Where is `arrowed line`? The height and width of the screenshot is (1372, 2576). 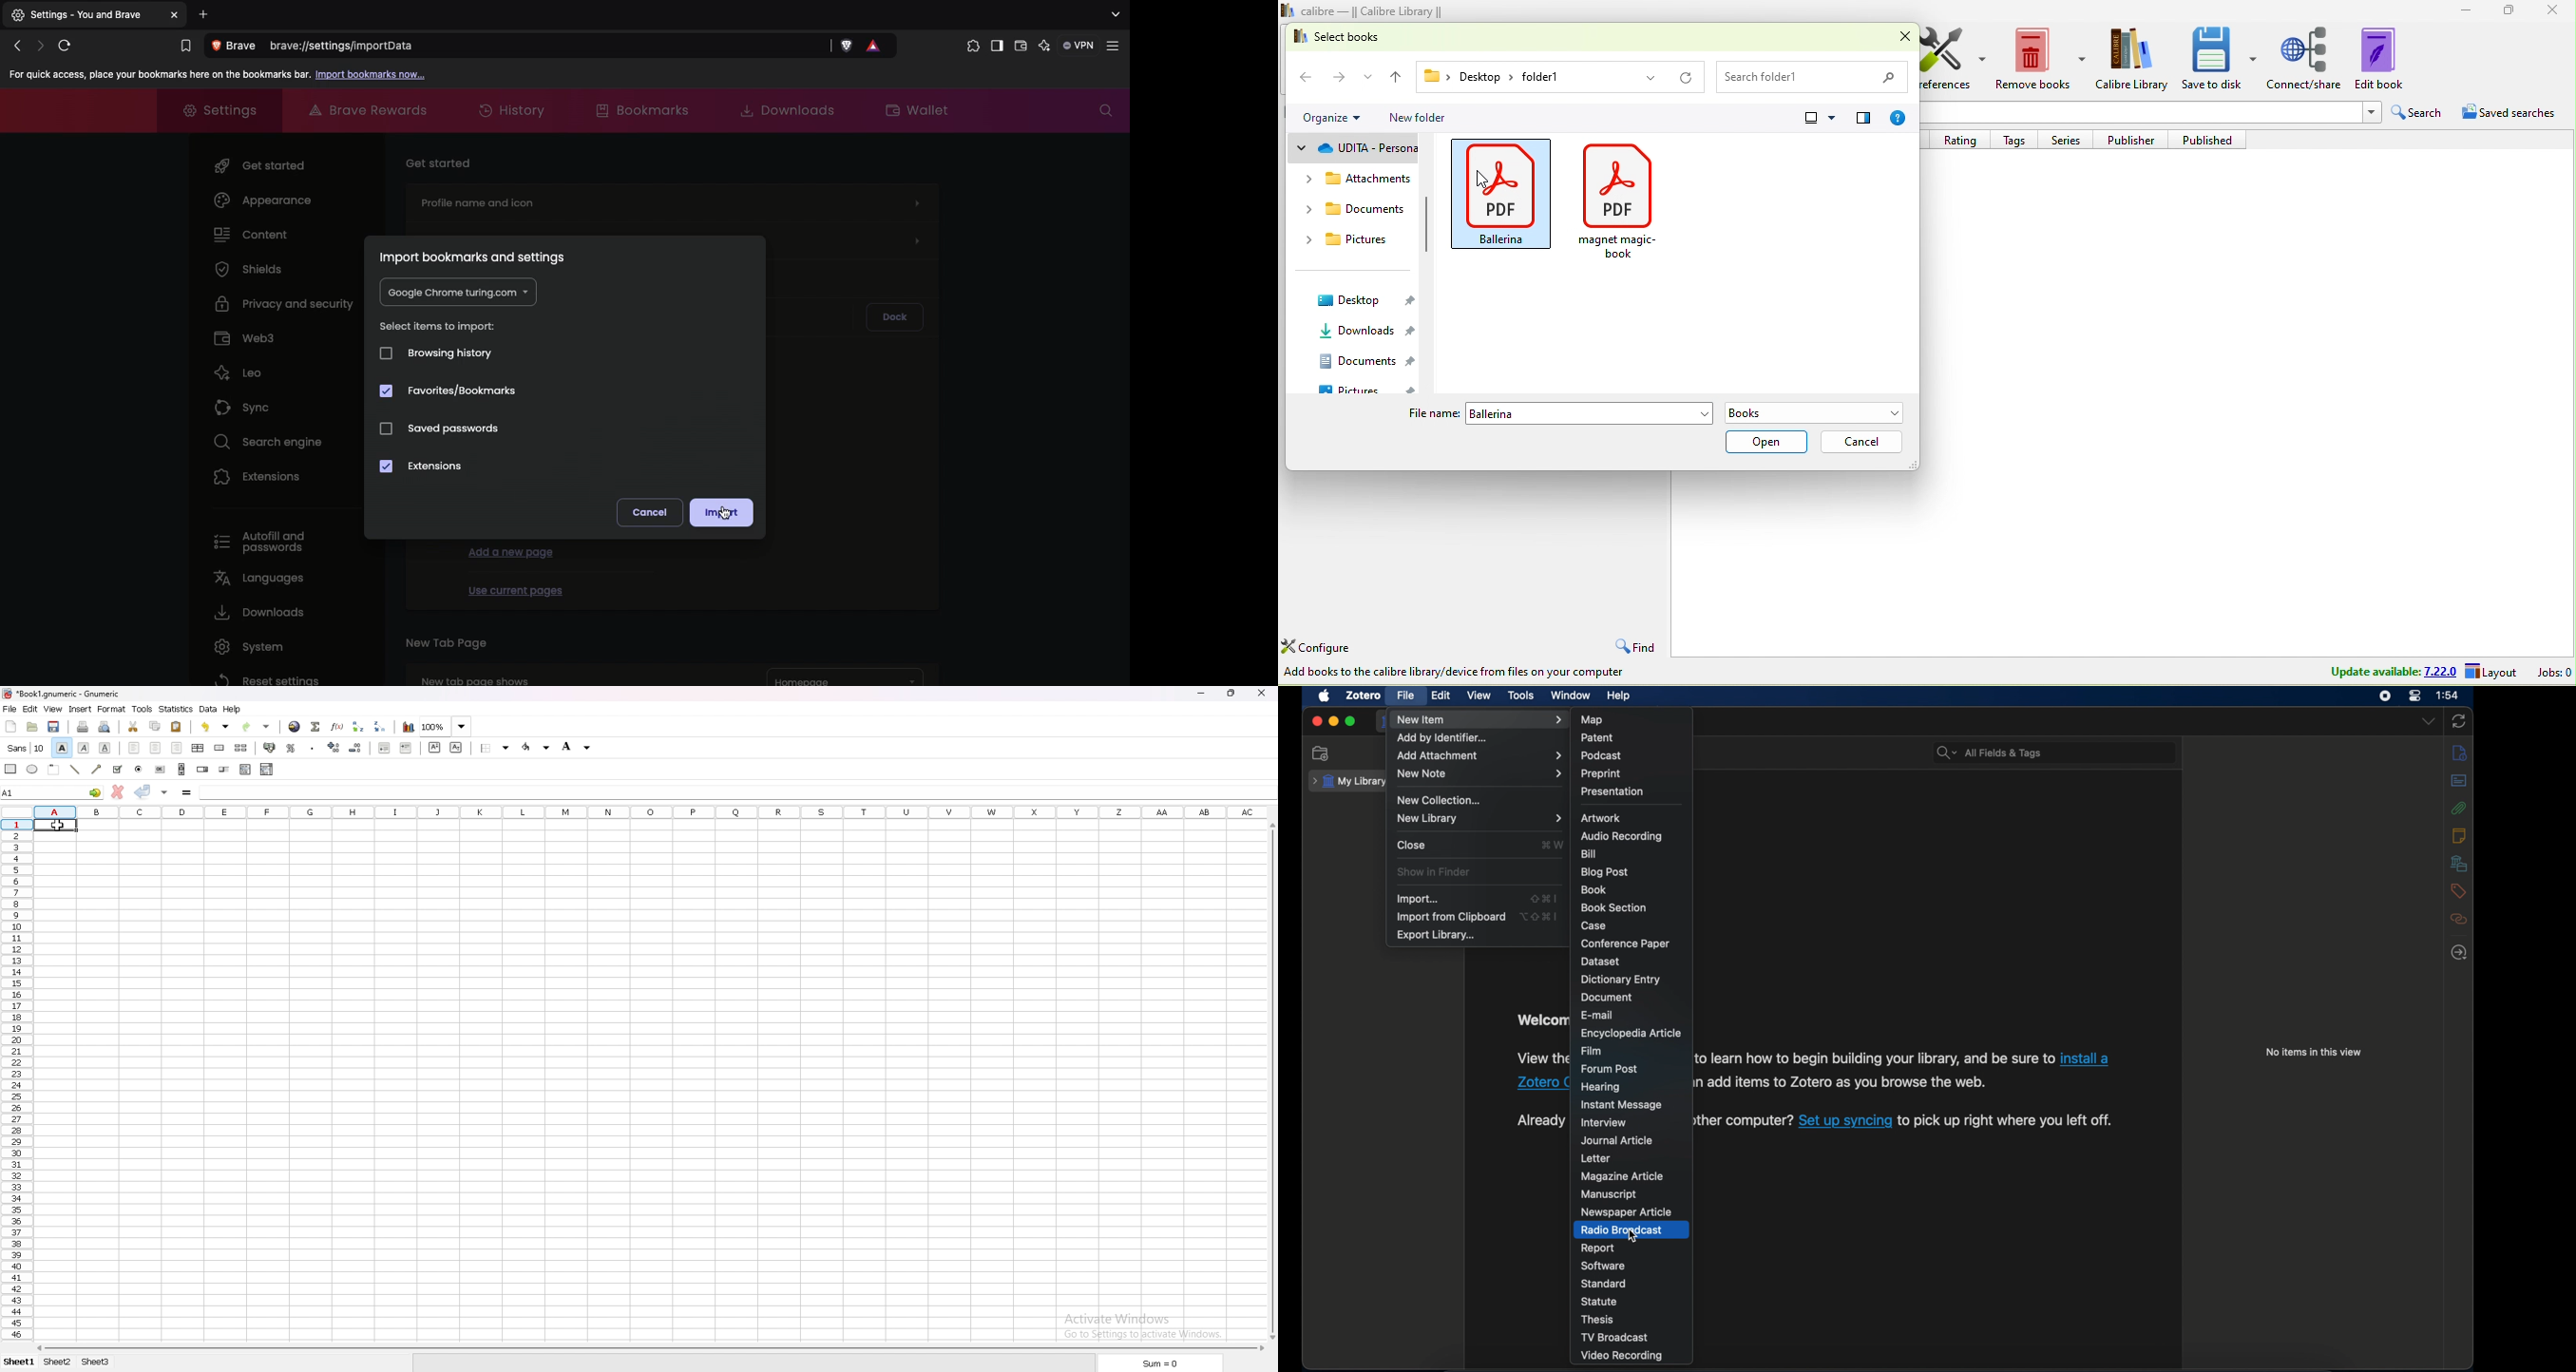
arrowed line is located at coordinates (97, 770).